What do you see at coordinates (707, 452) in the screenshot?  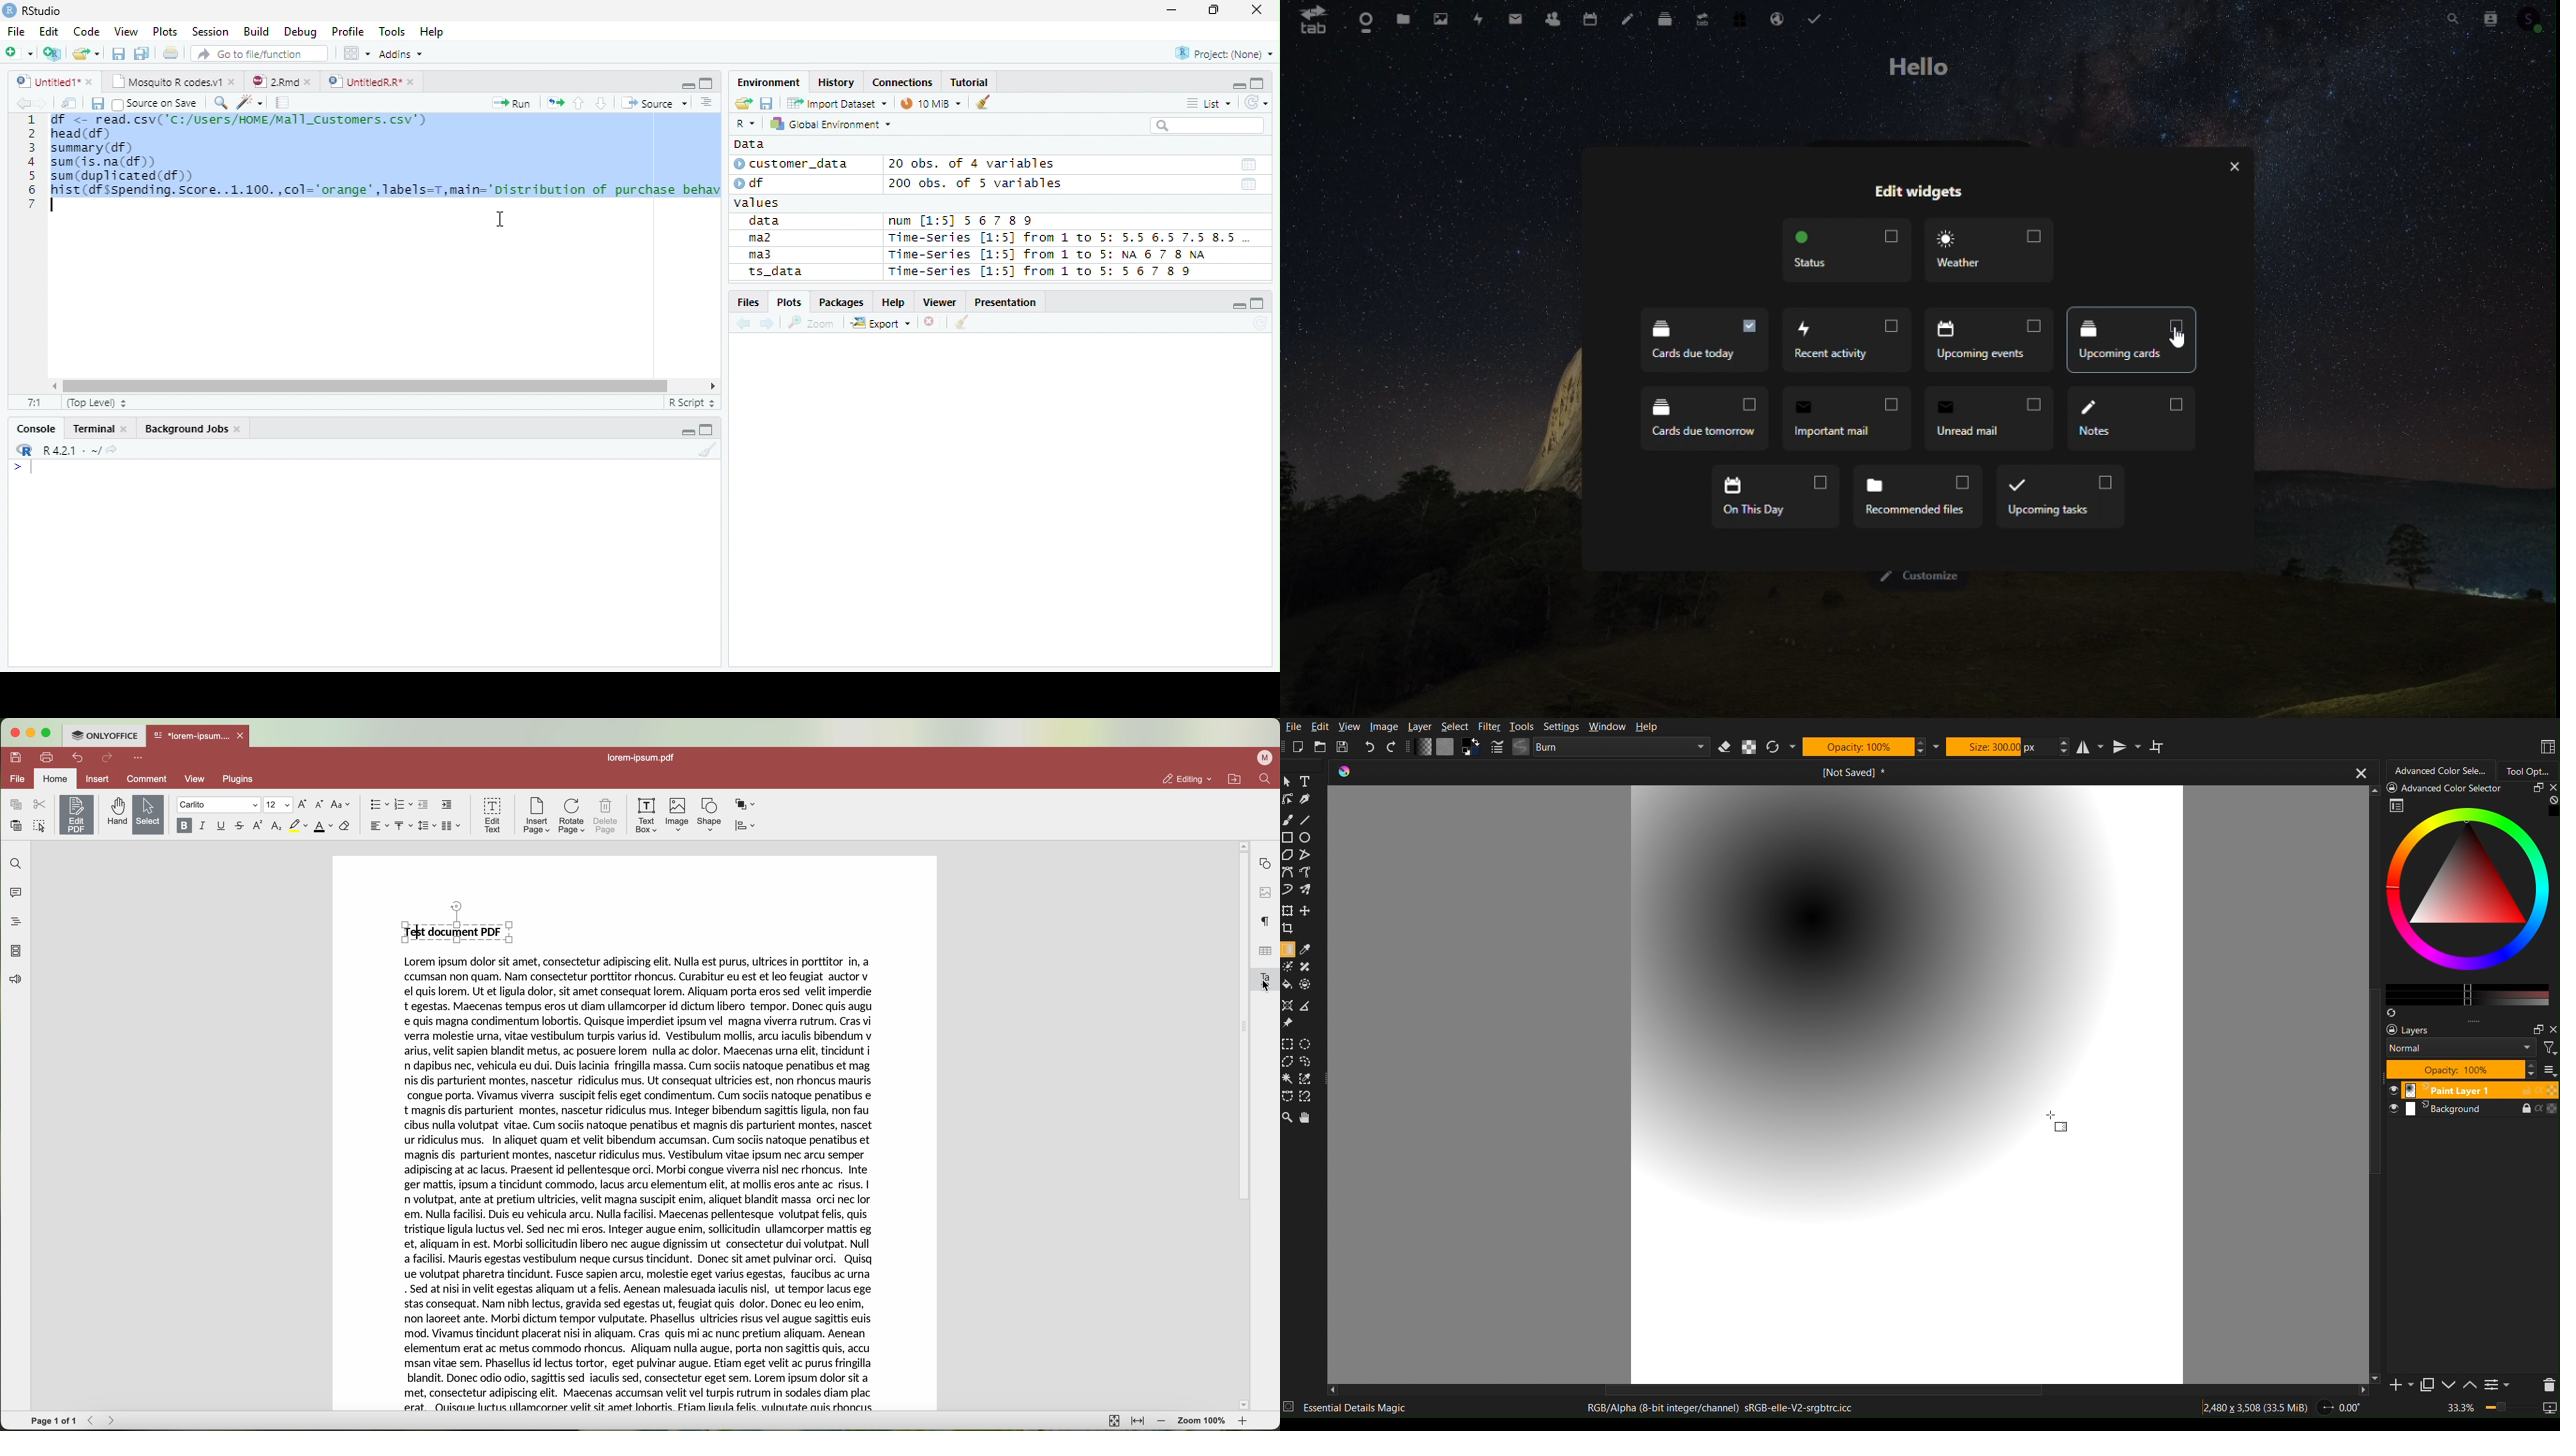 I see `Clean` at bounding box center [707, 452].